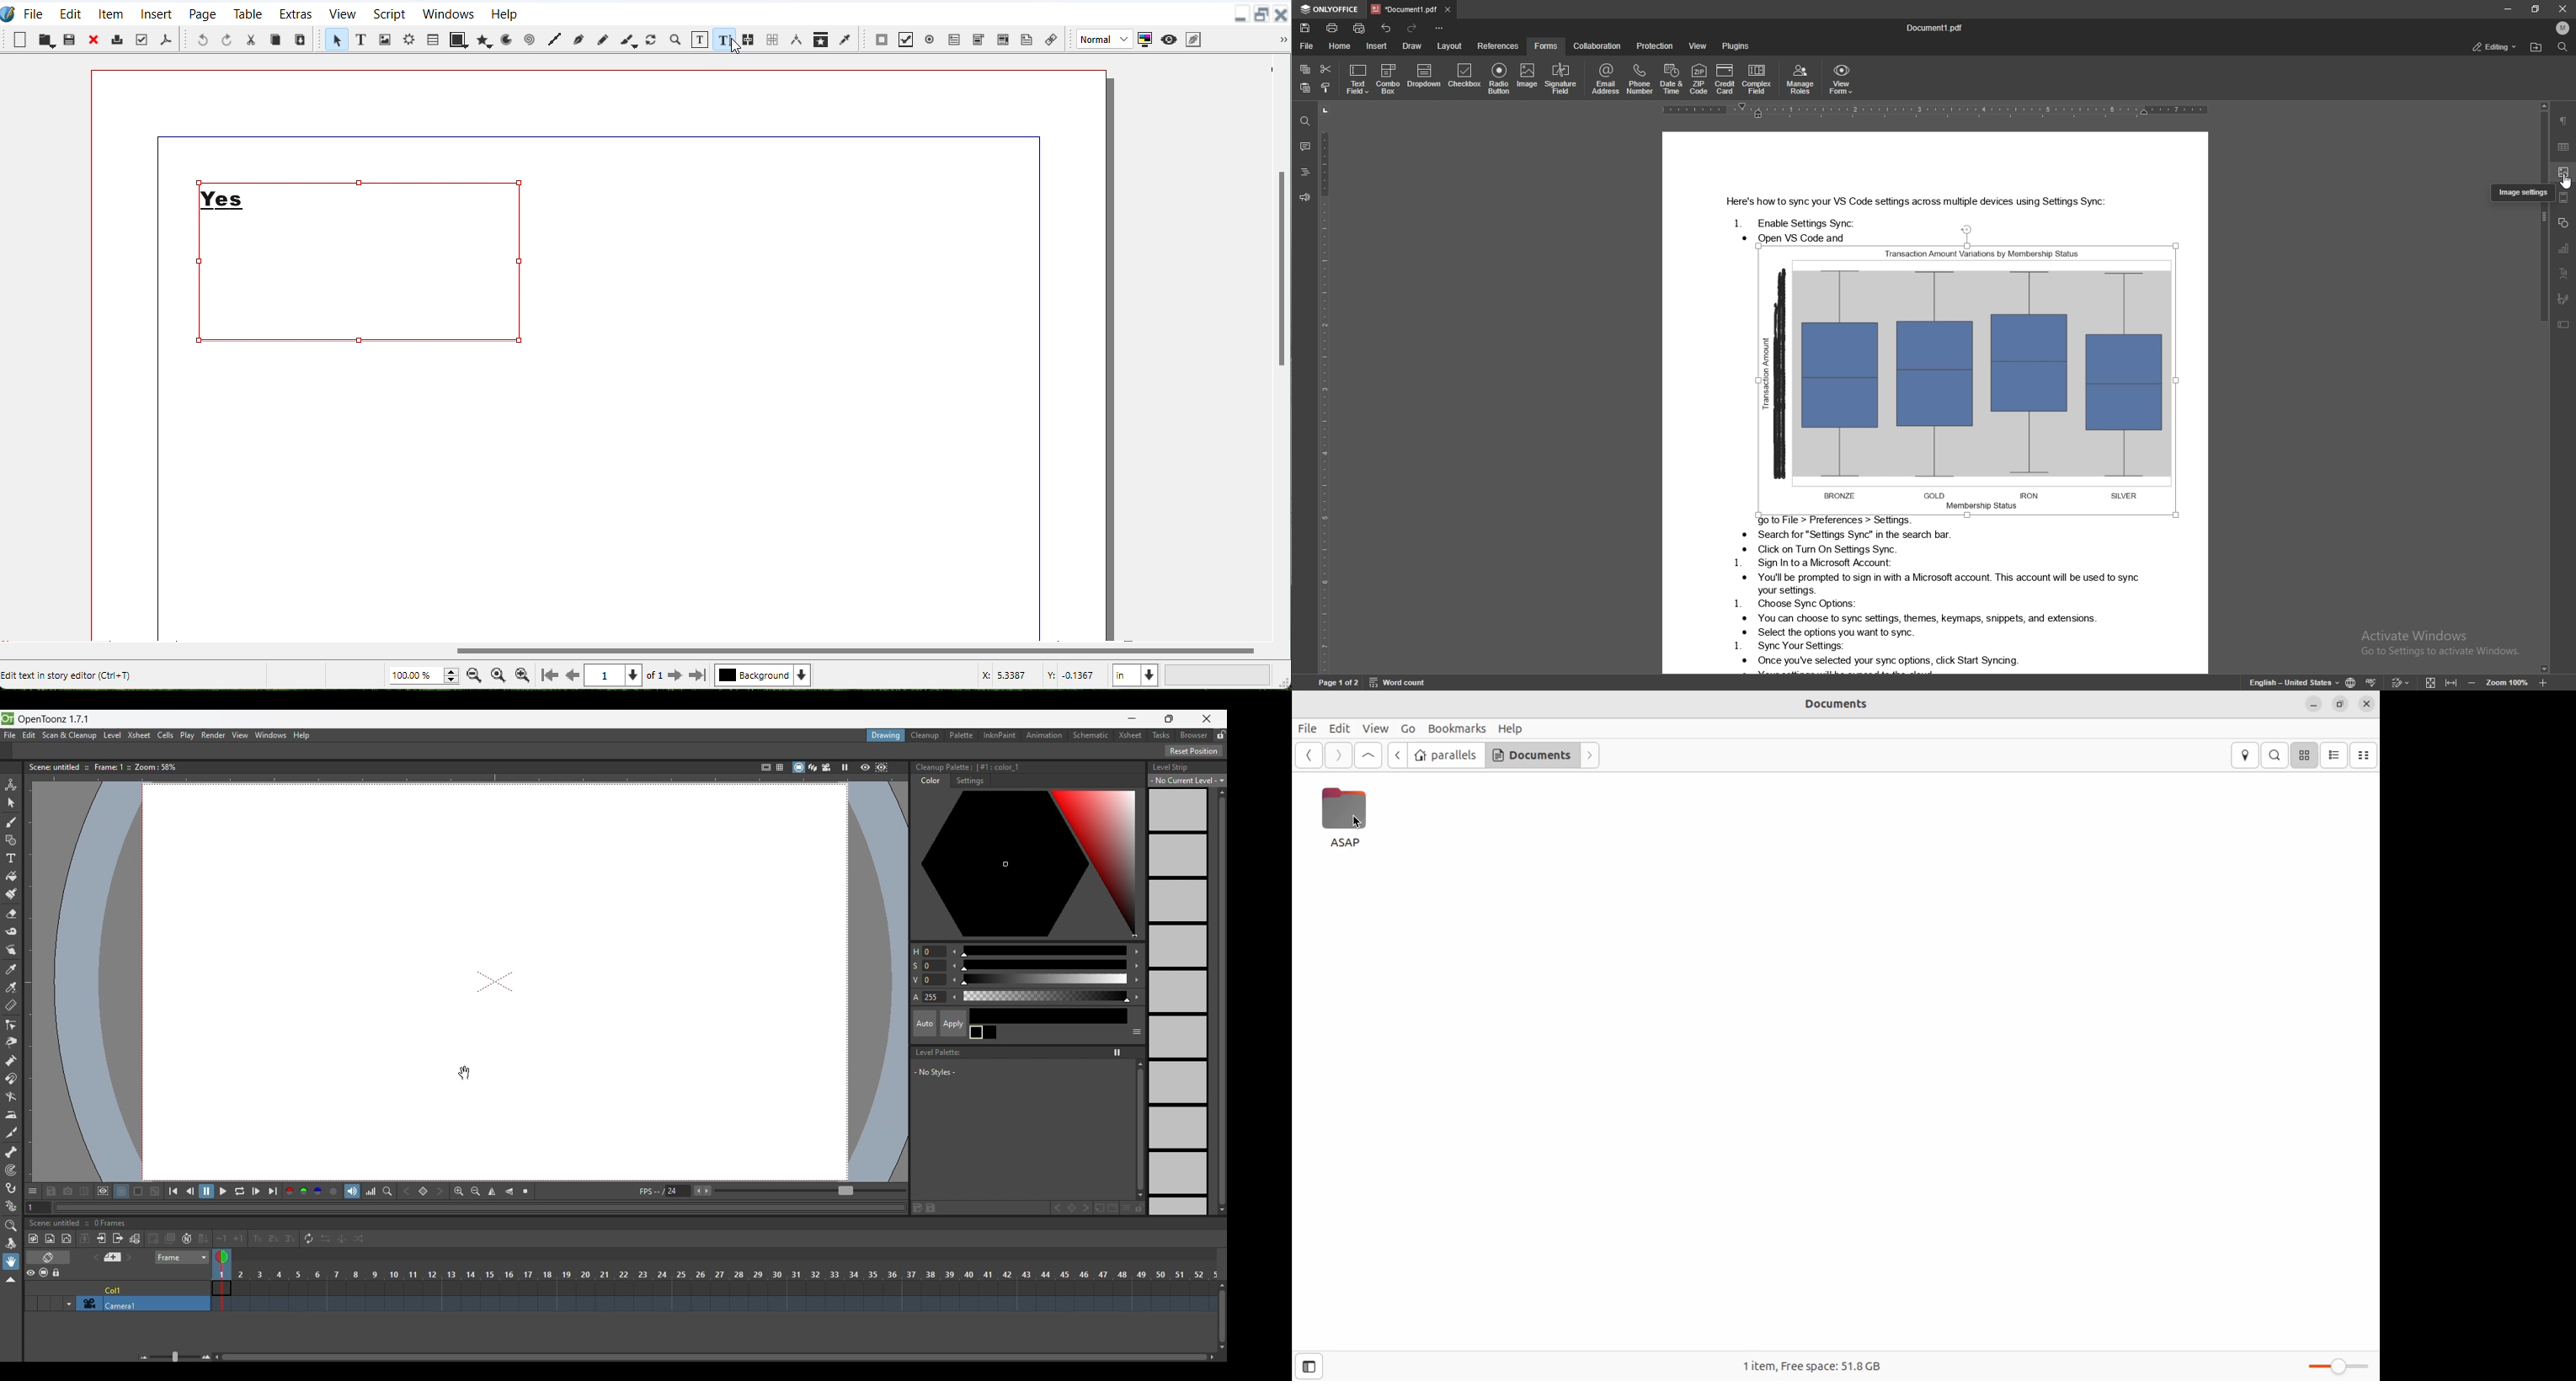 The width and height of the screenshot is (2576, 1400). Describe the element at coordinates (1329, 9) in the screenshot. I see `onlyoffice` at that location.